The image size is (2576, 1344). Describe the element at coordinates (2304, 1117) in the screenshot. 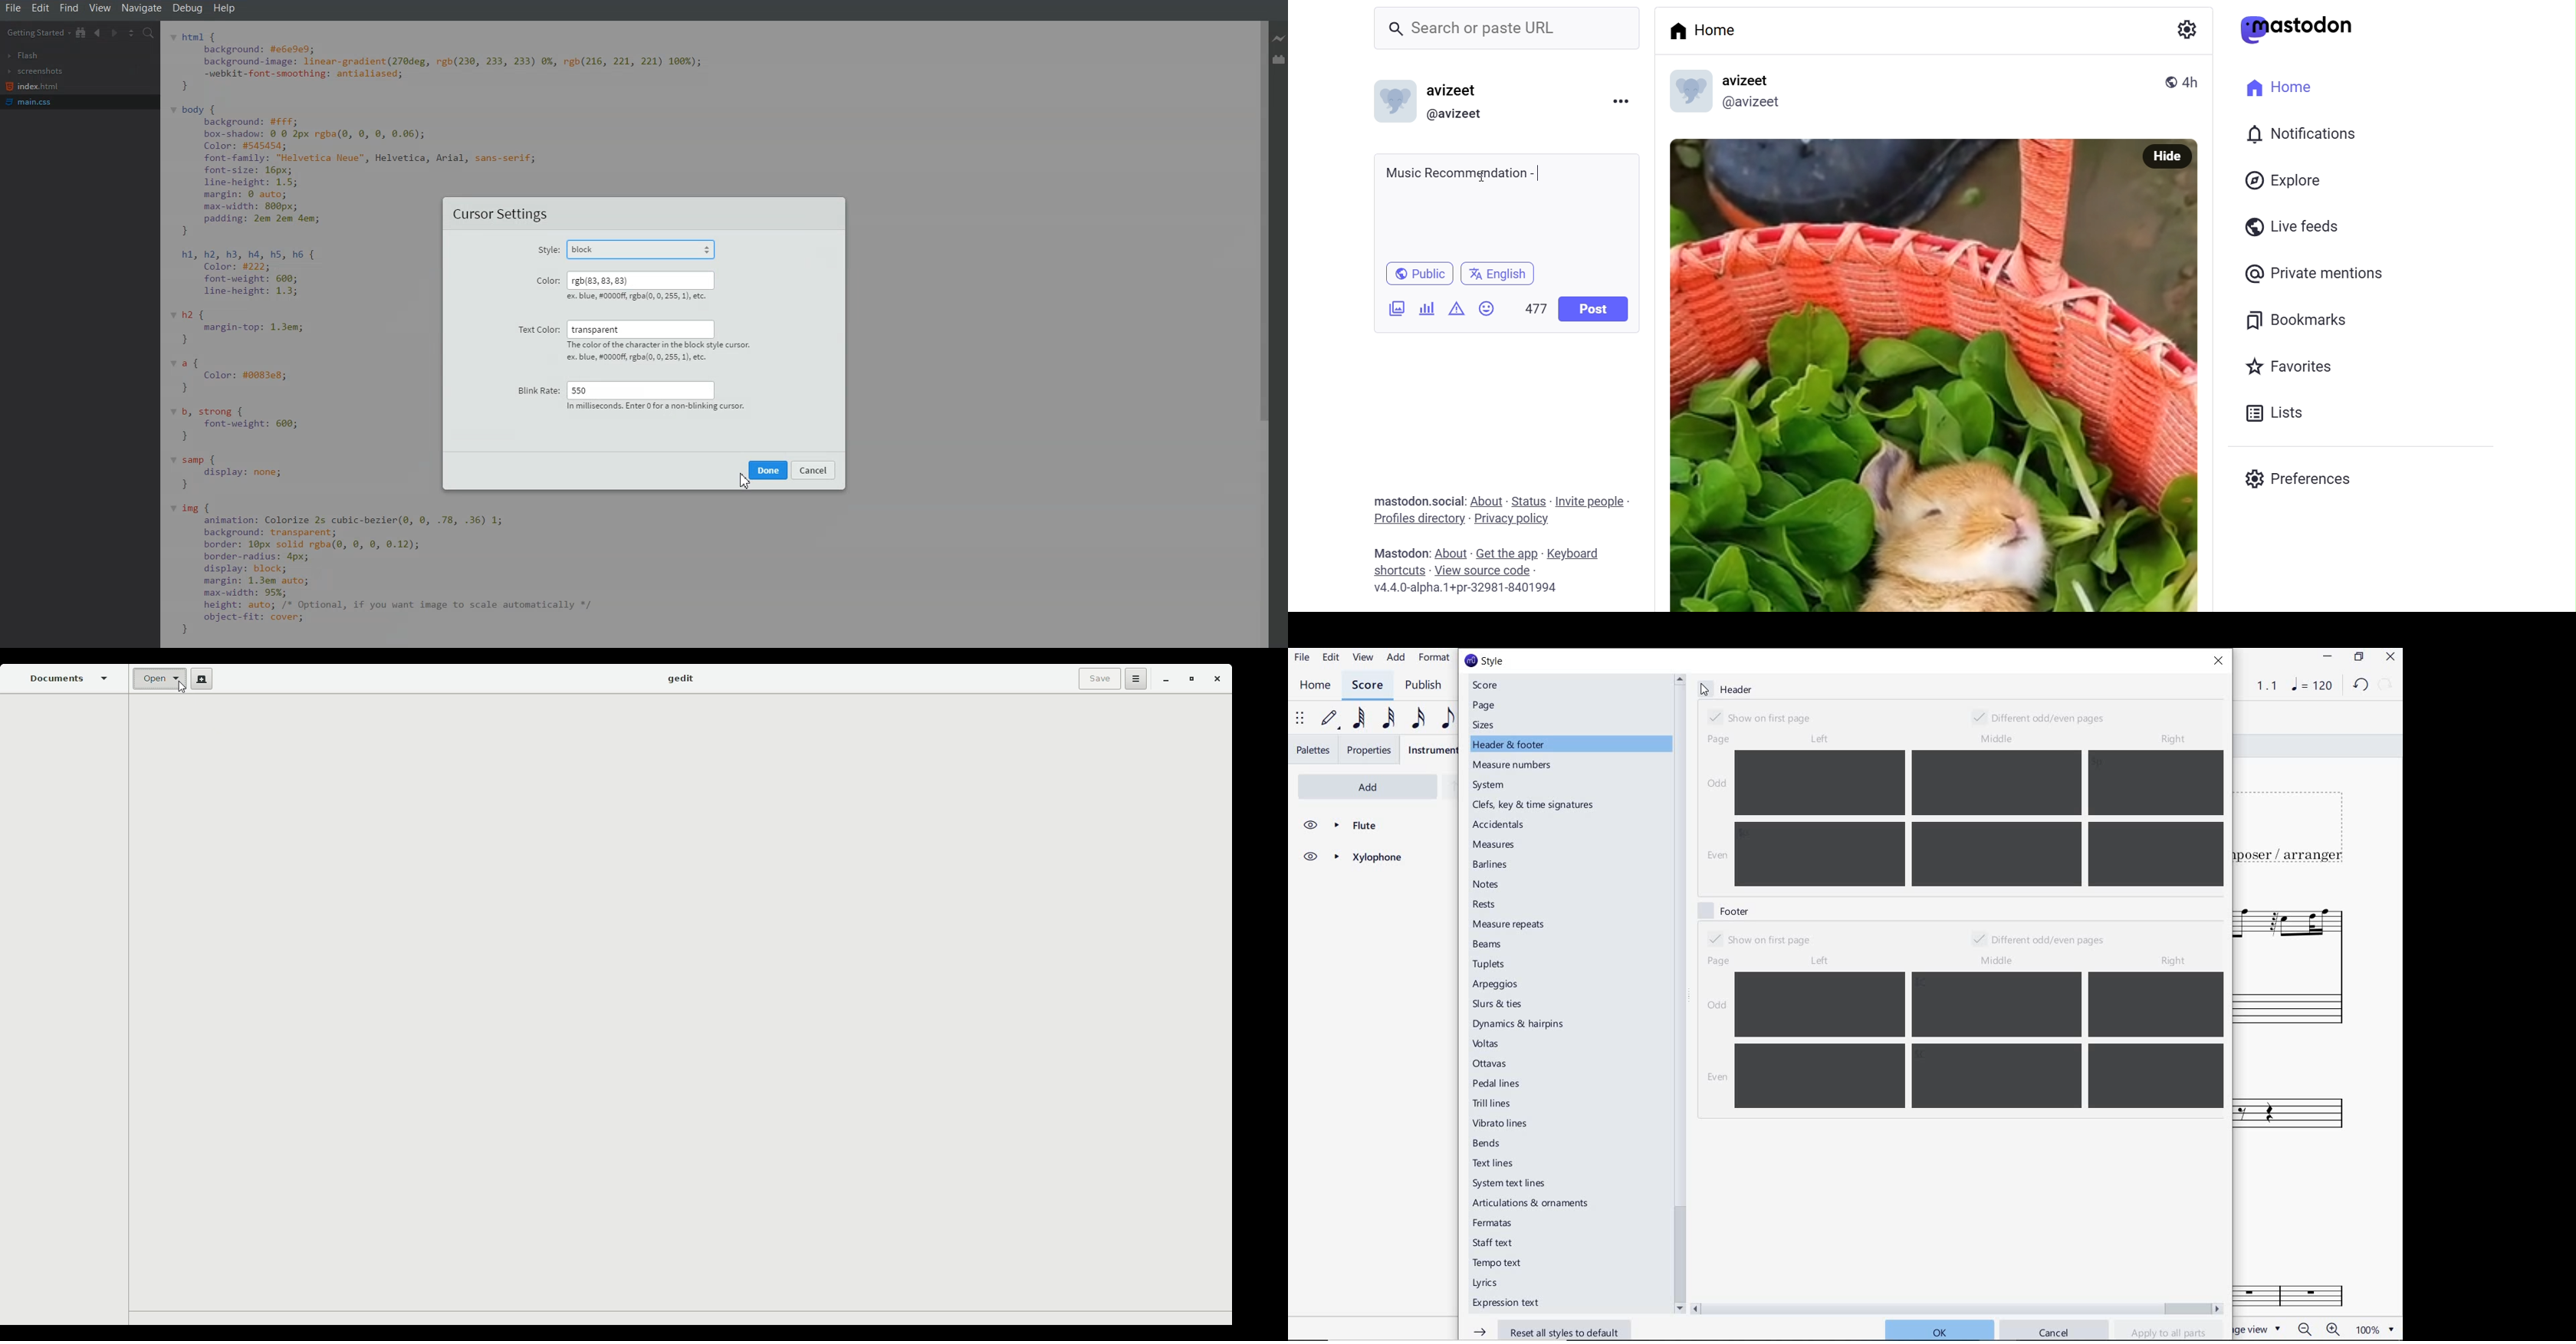

I see `Xylophone` at that location.